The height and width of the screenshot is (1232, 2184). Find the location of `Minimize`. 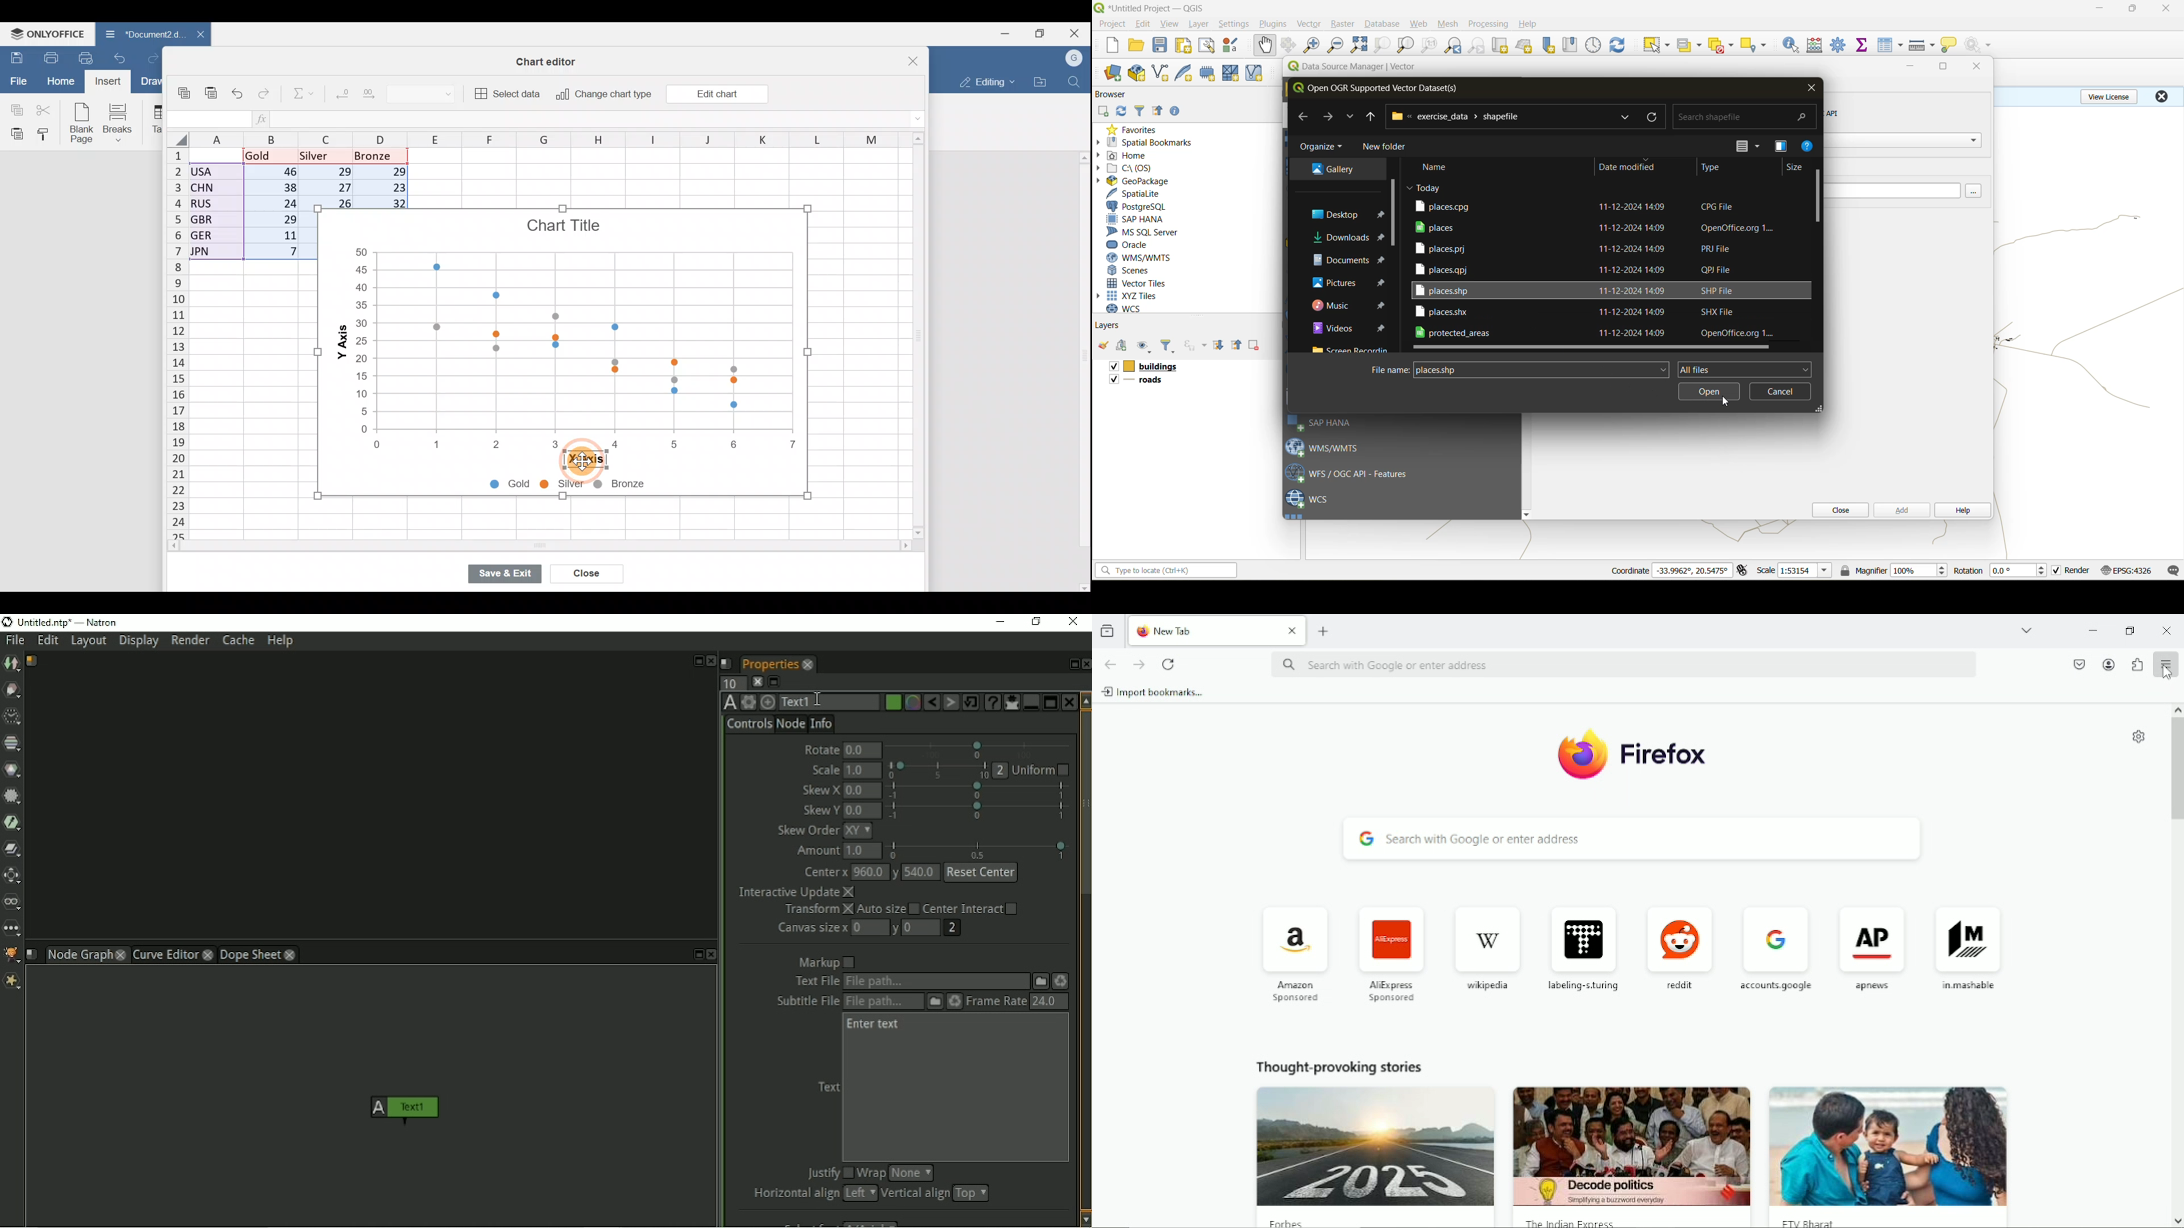

Minimize is located at coordinates (1003, 35).